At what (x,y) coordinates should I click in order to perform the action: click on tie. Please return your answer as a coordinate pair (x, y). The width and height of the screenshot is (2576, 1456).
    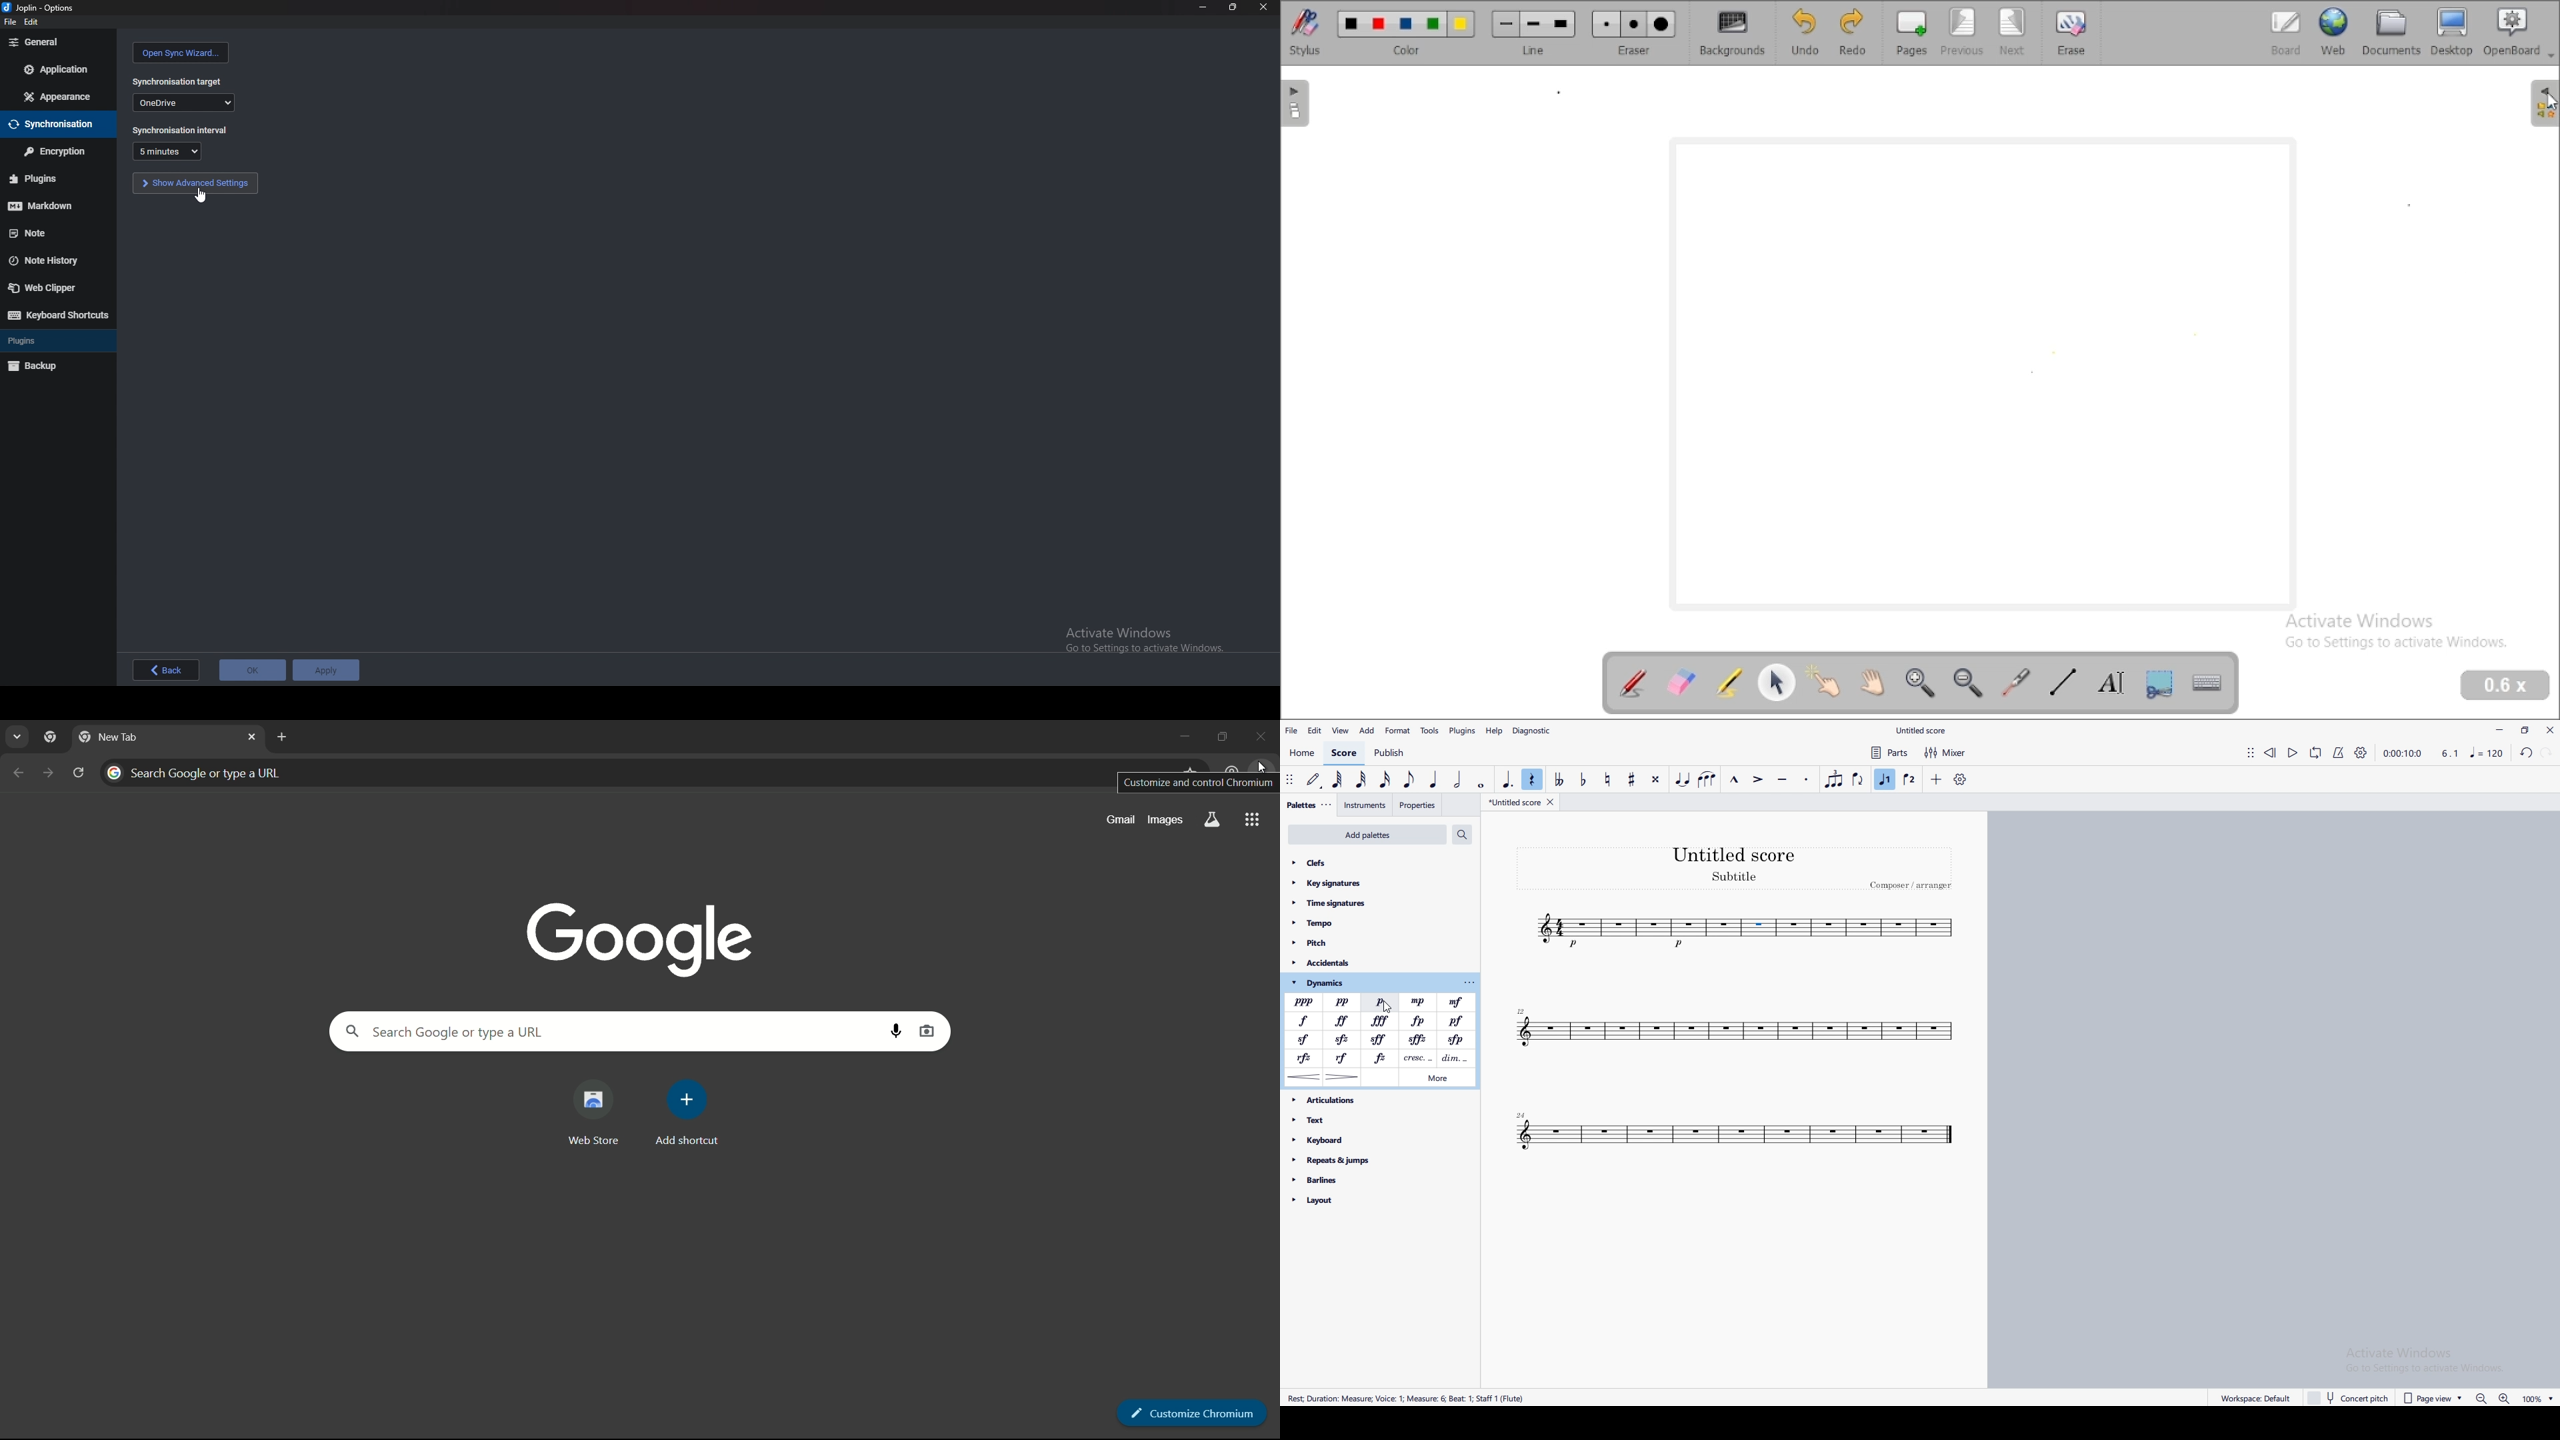
    Looking at the image, I should click on (1683, 781).